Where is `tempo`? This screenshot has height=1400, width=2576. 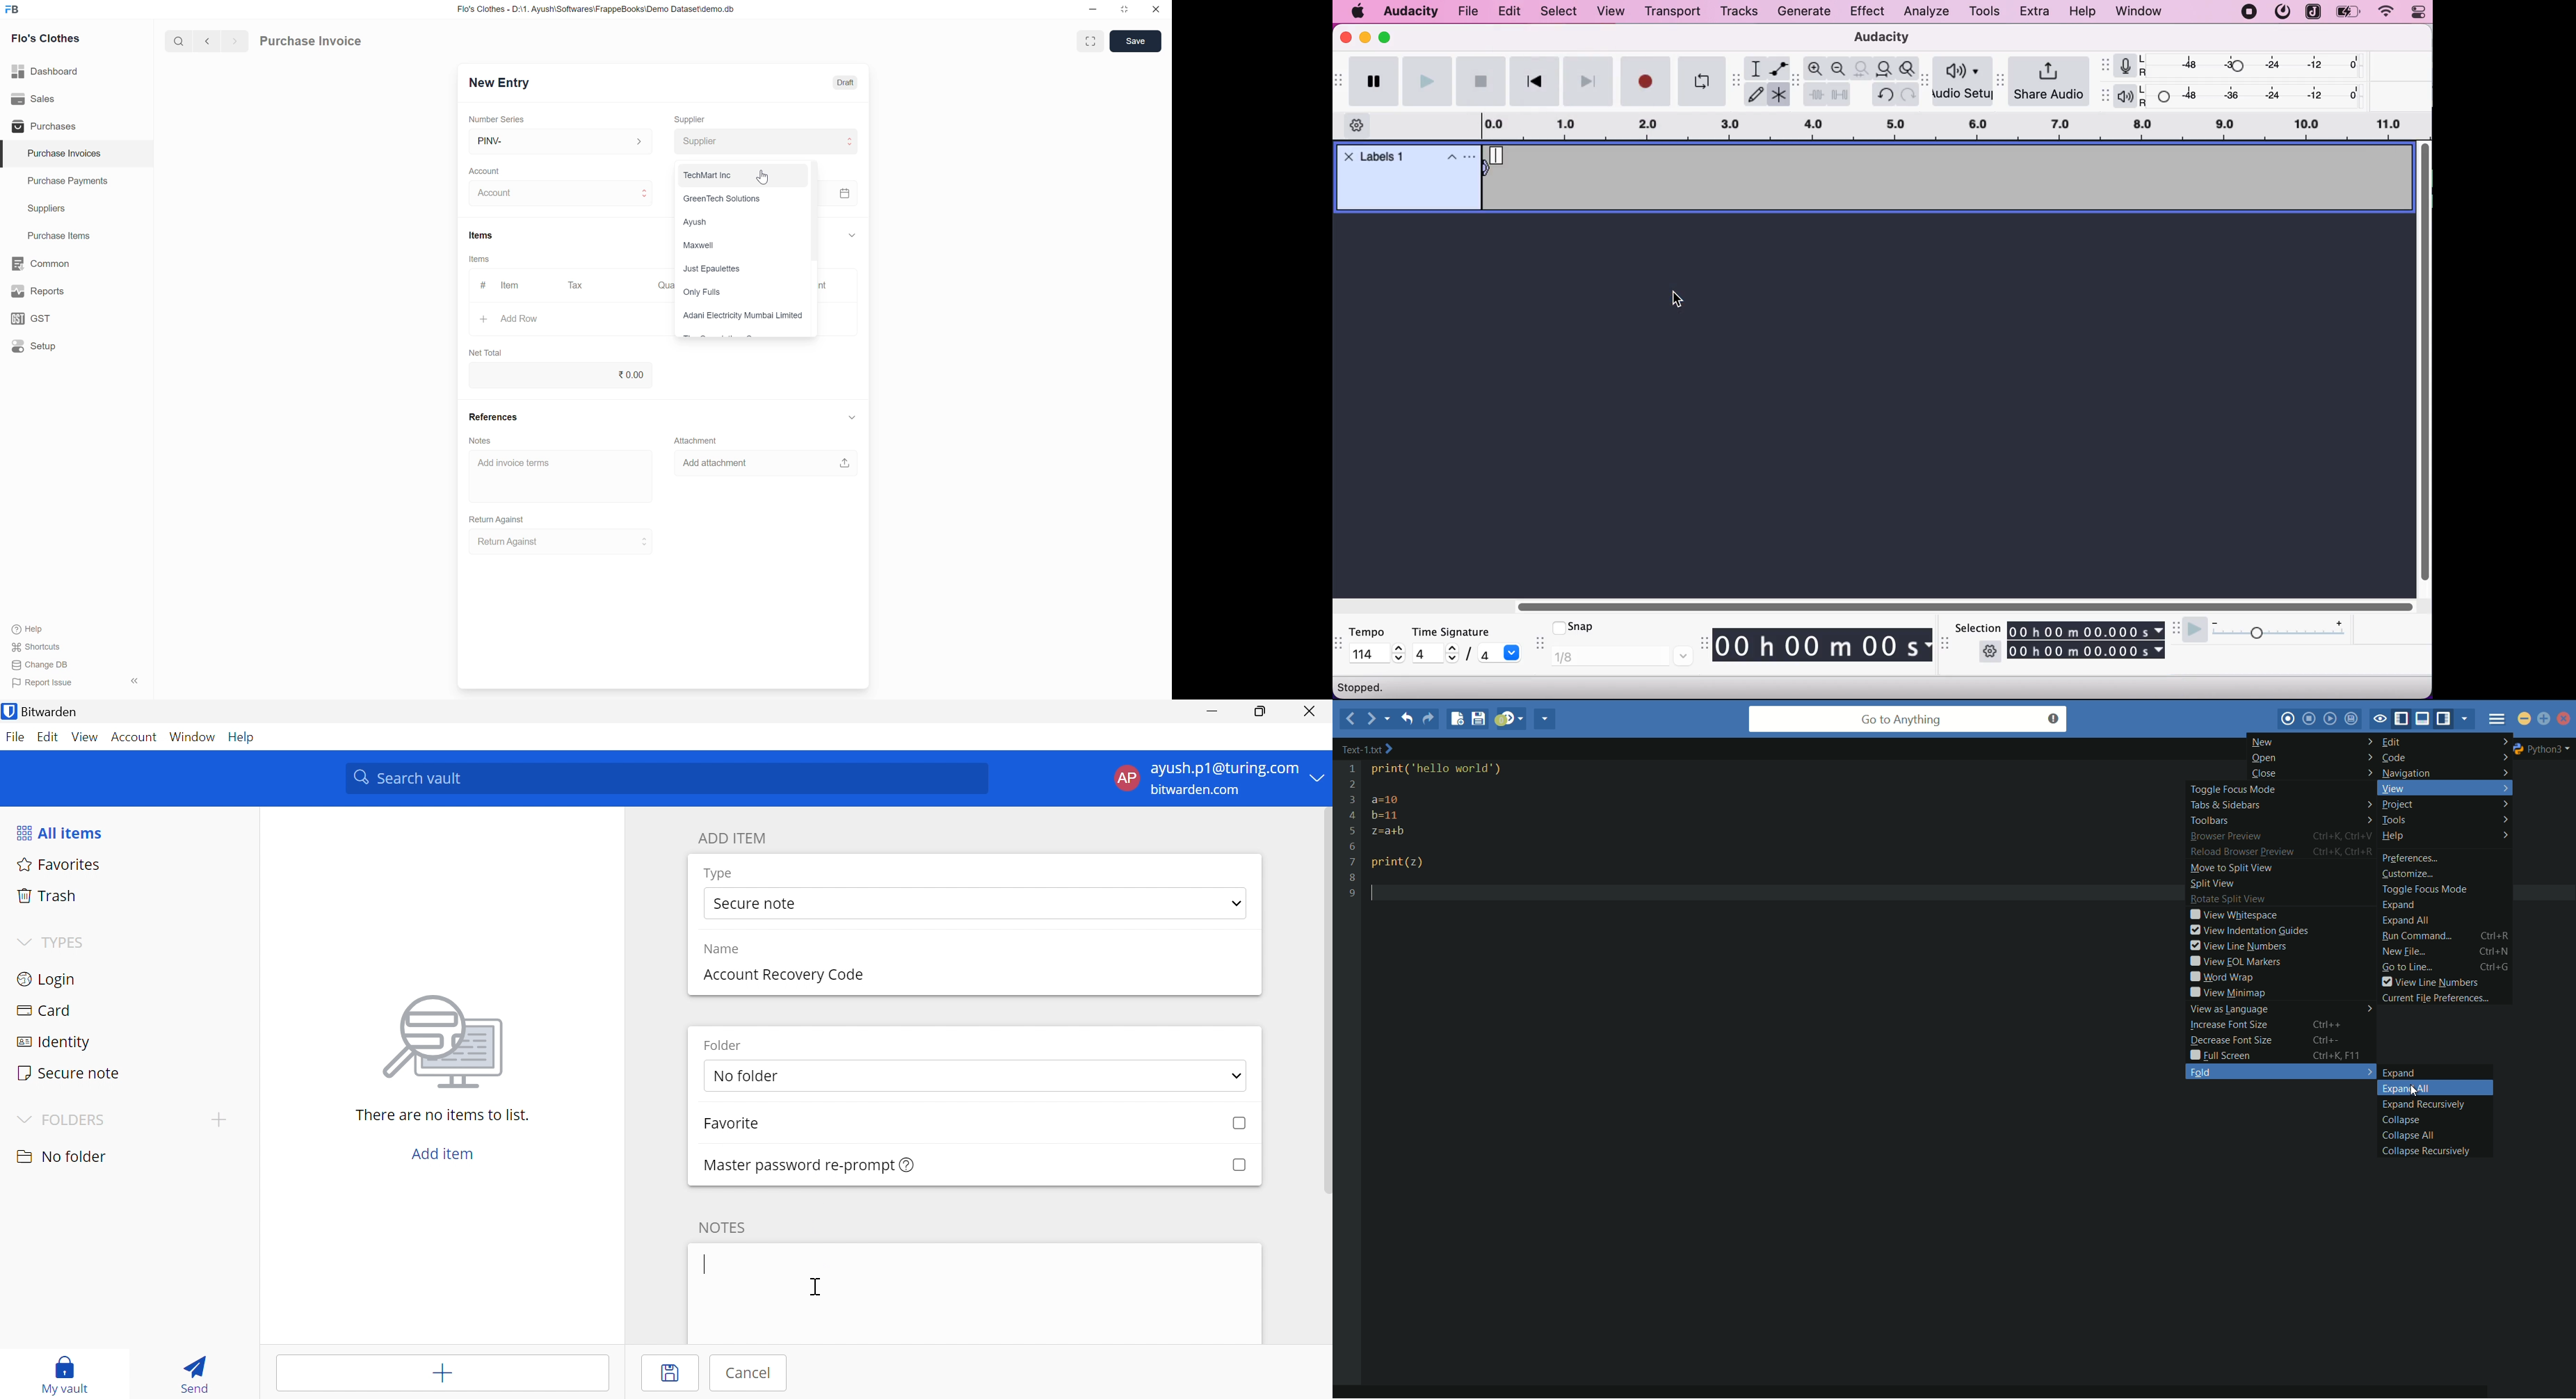
tempo is located at coordinates (1375, 632).